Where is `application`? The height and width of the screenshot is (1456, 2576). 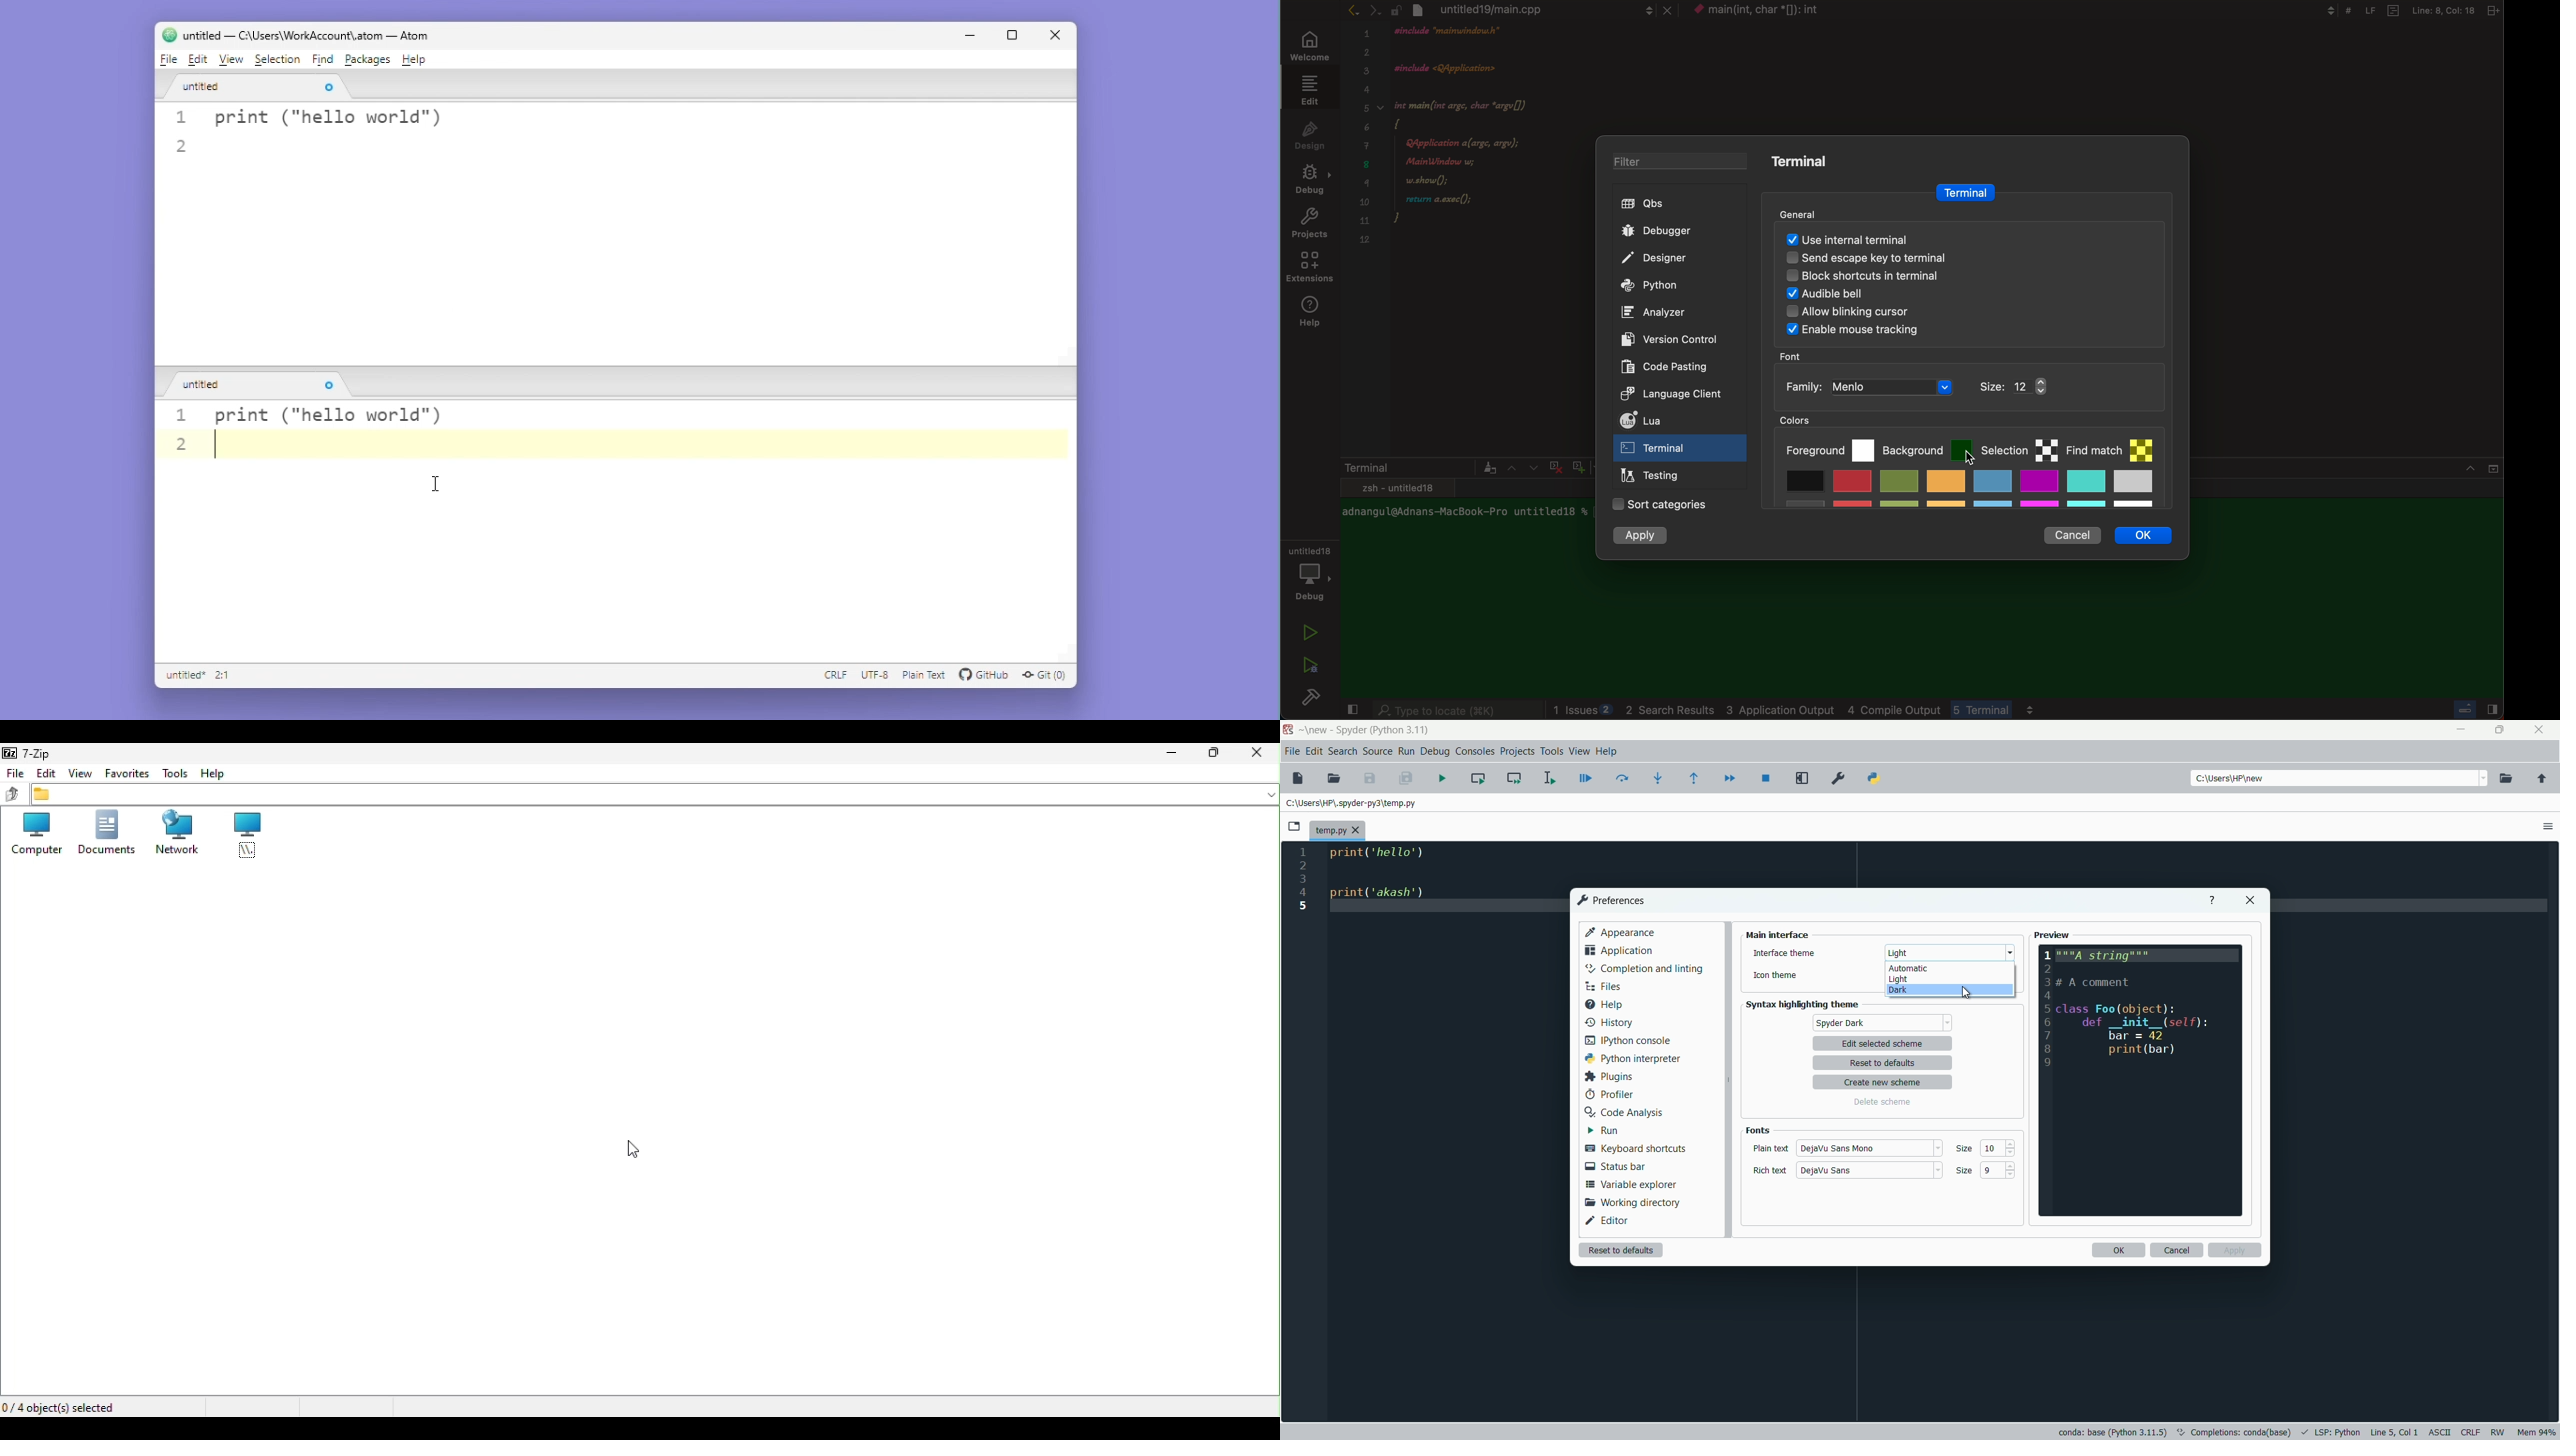
application is located at coordinates (1619, 950).